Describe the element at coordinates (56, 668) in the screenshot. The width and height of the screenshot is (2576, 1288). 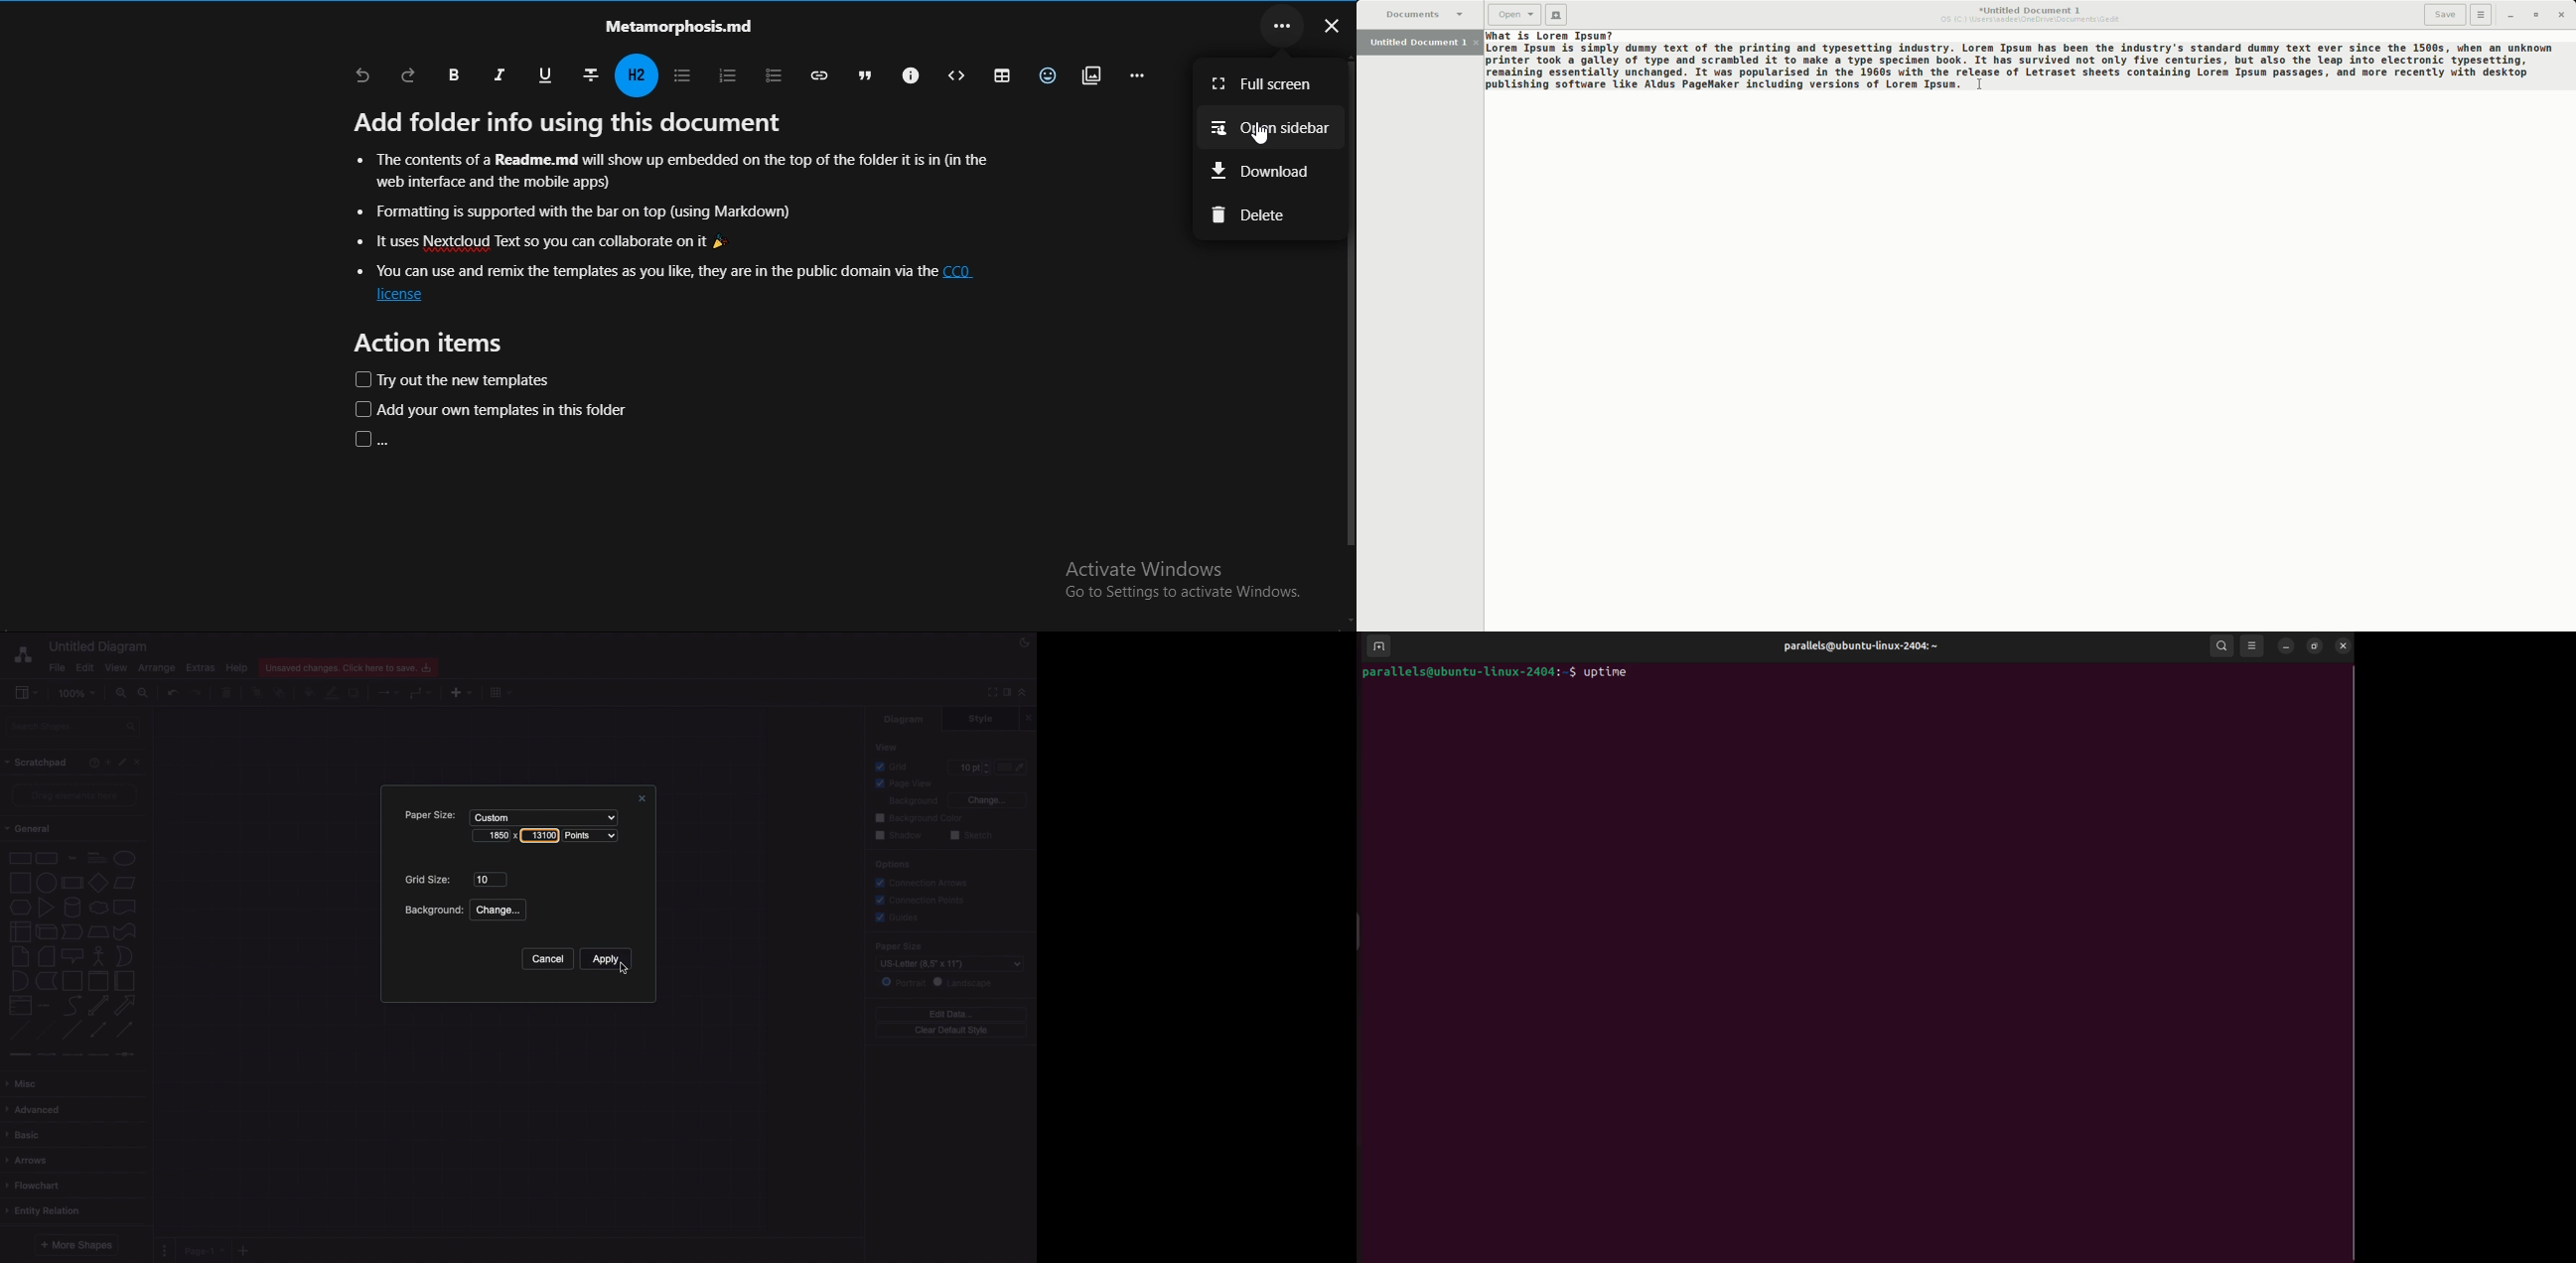
I see `File` at that location.